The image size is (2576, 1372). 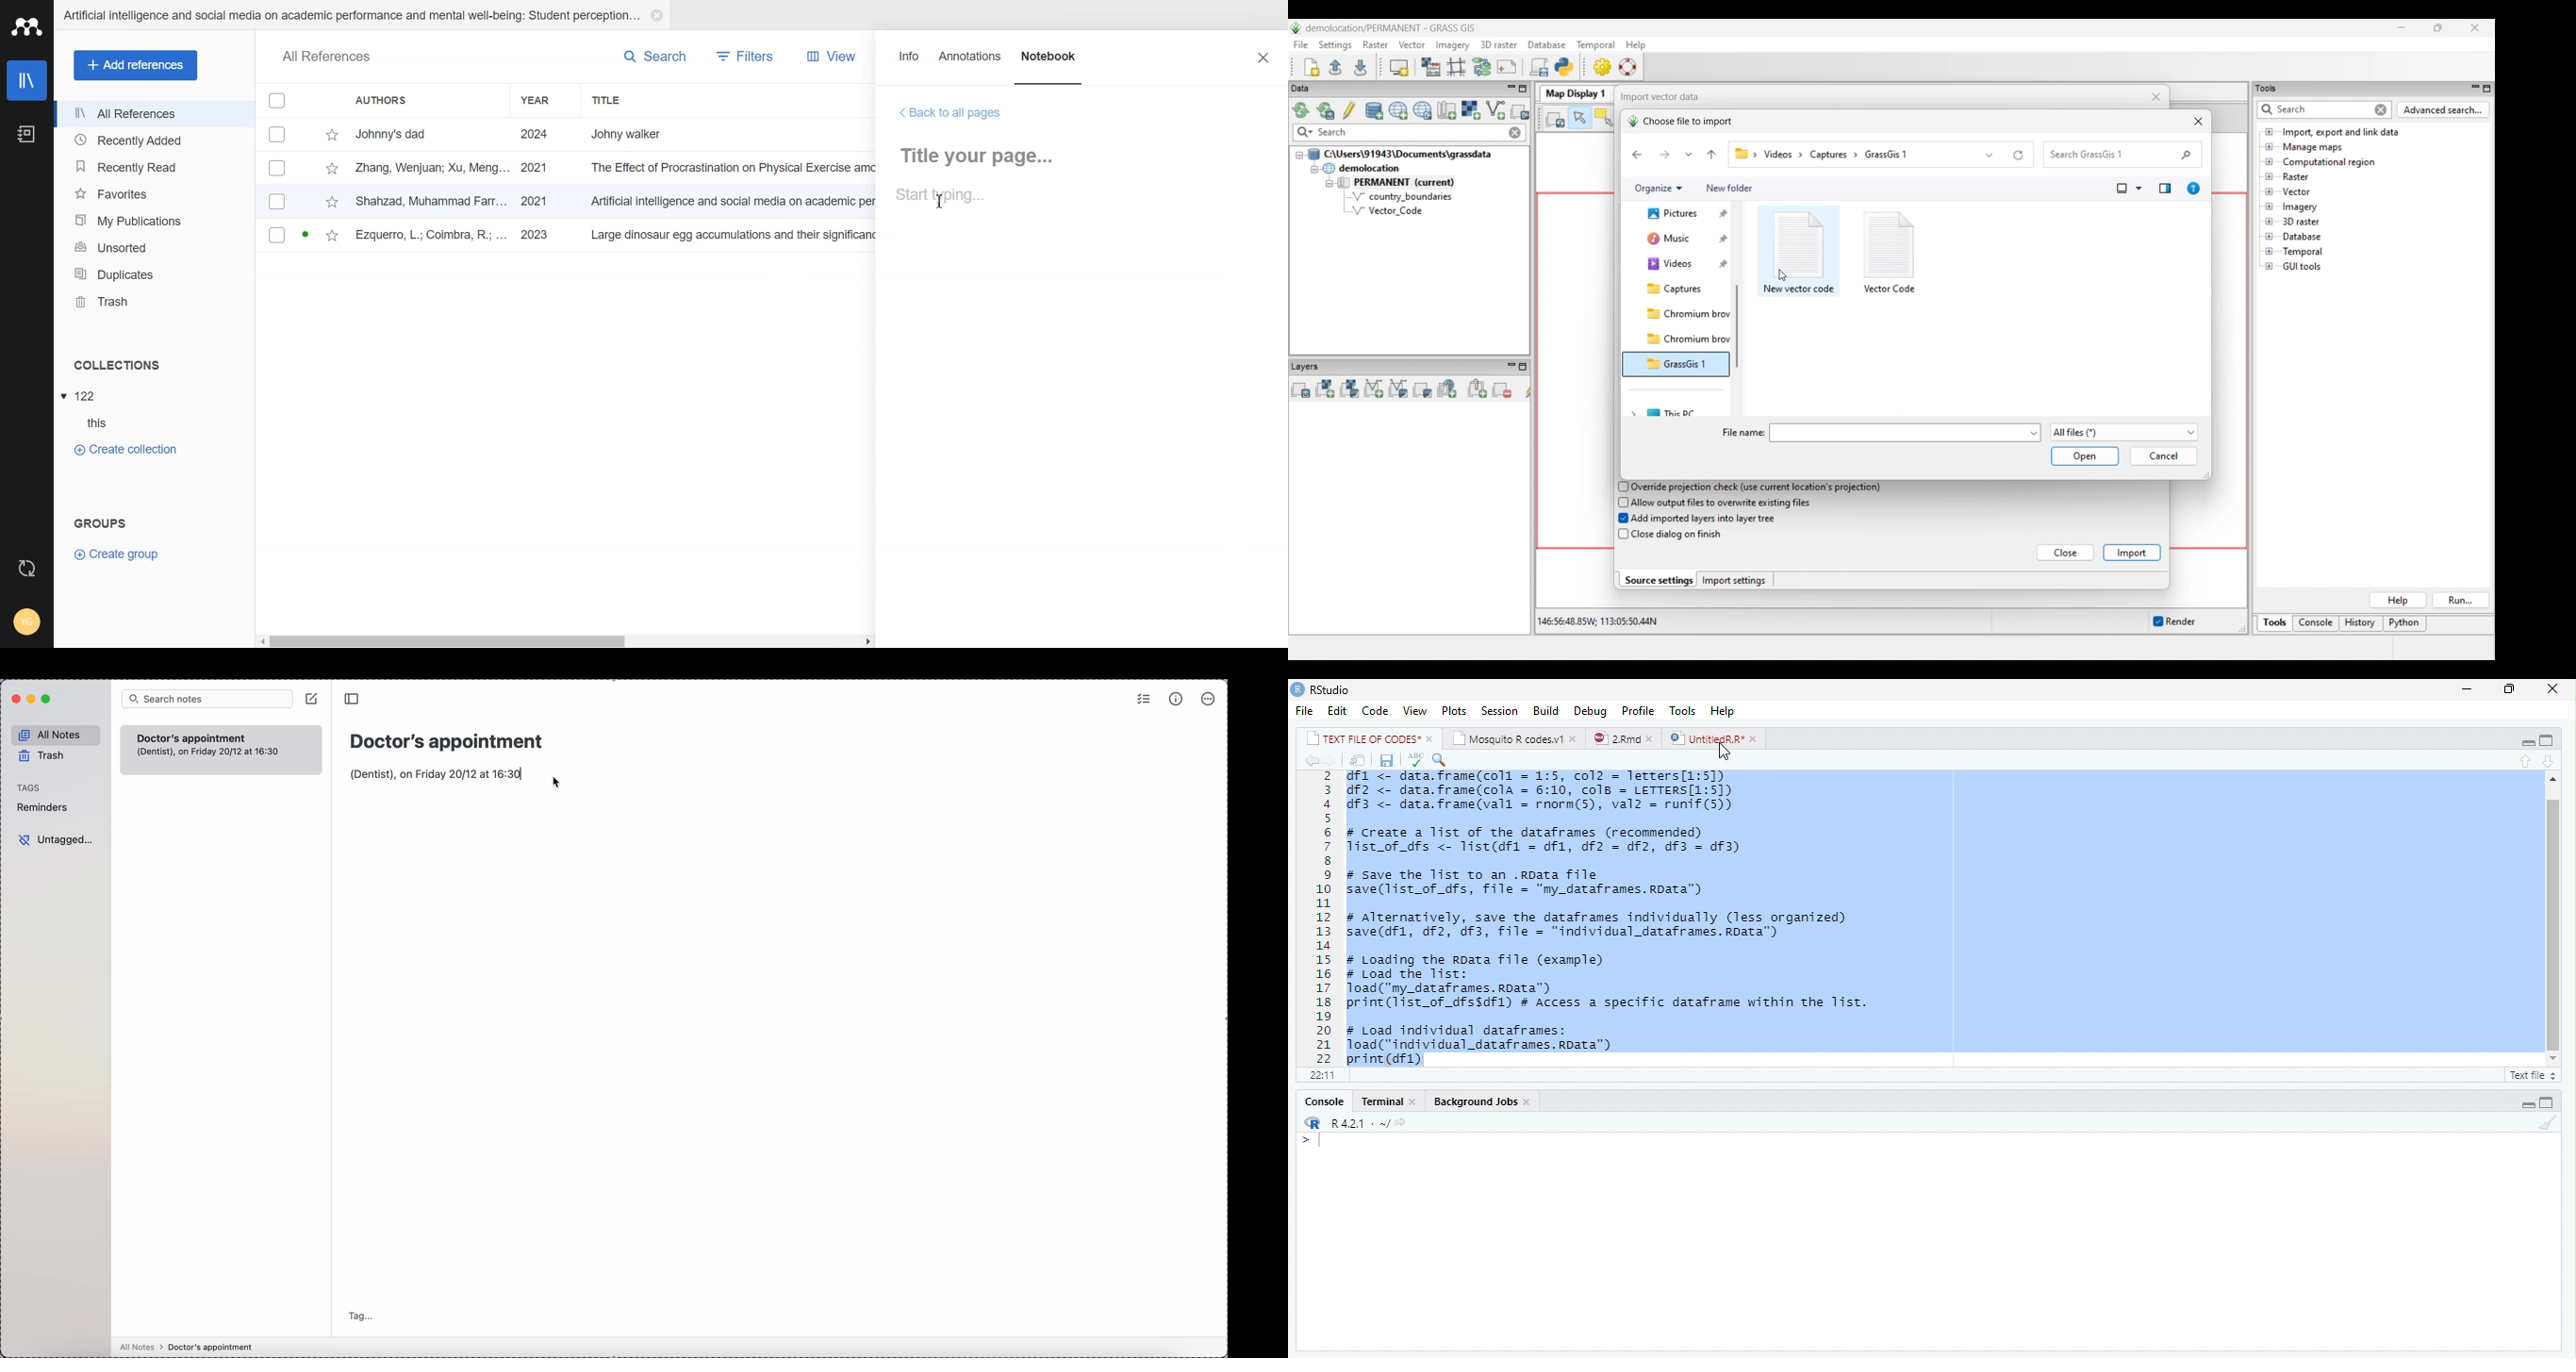 I want to click on spelling check, so click(x=1415, y=760).